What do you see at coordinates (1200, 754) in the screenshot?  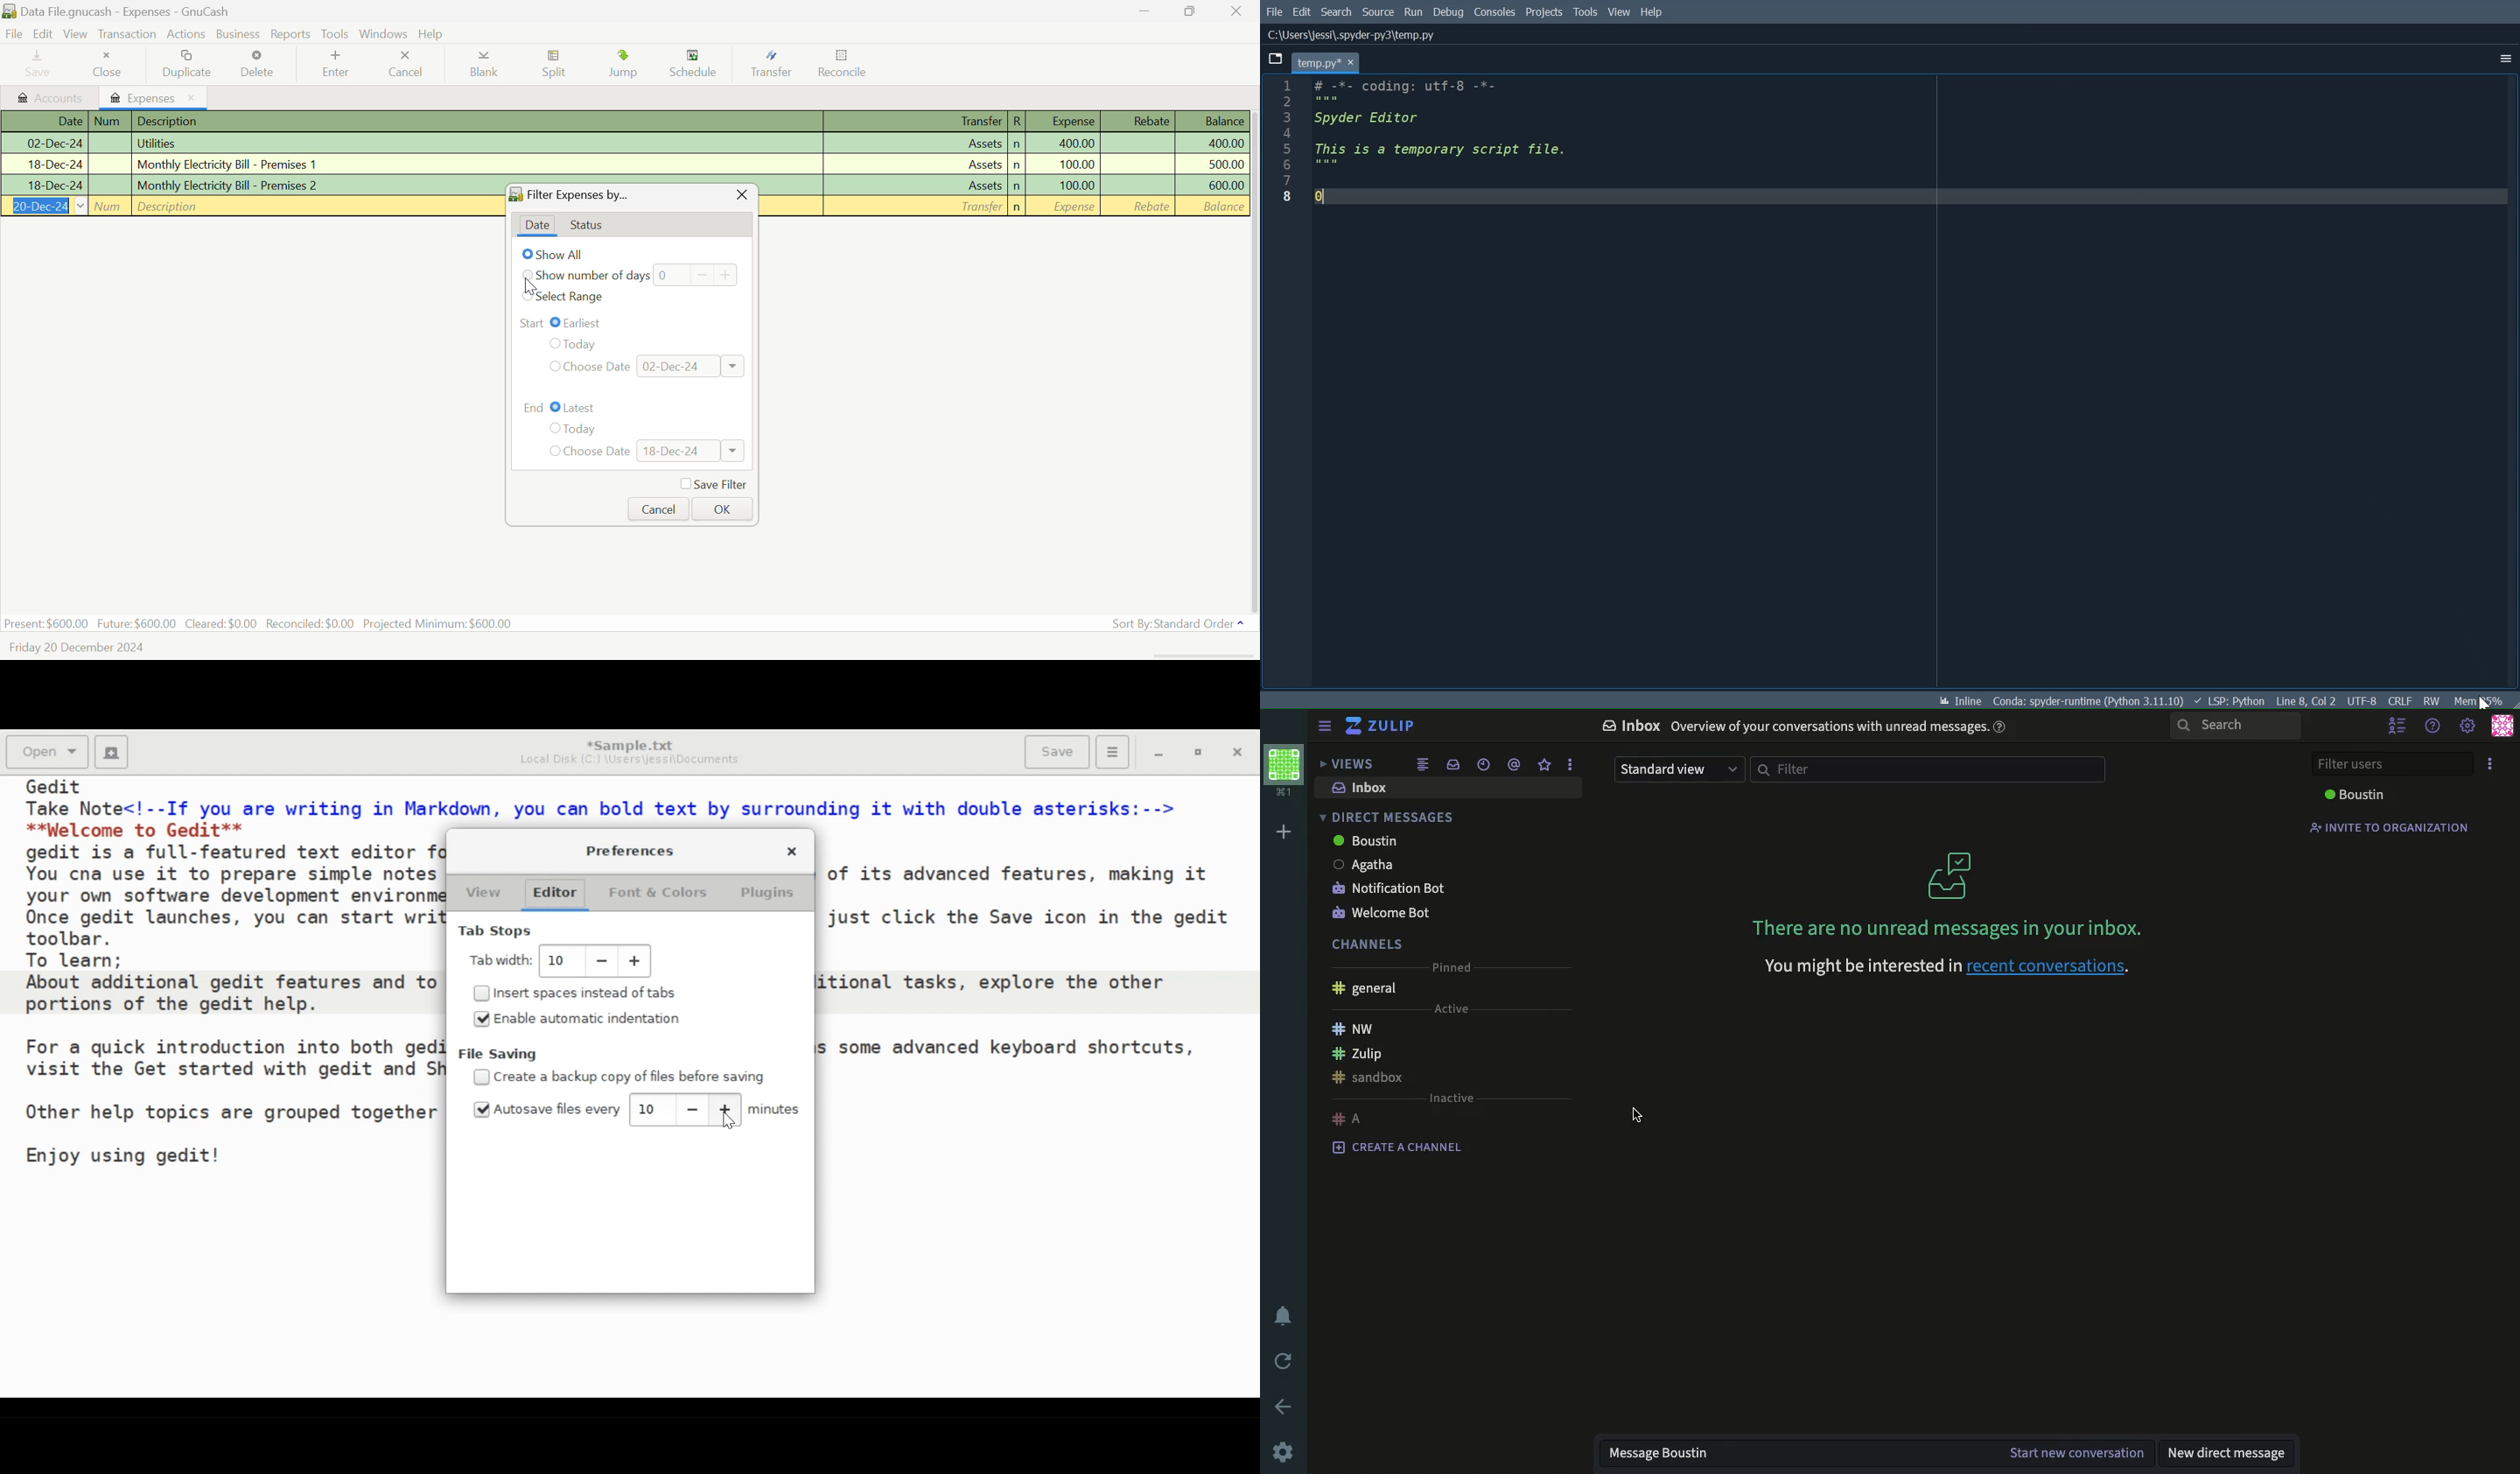 I see `restore` at bounding box center [1200, 754].